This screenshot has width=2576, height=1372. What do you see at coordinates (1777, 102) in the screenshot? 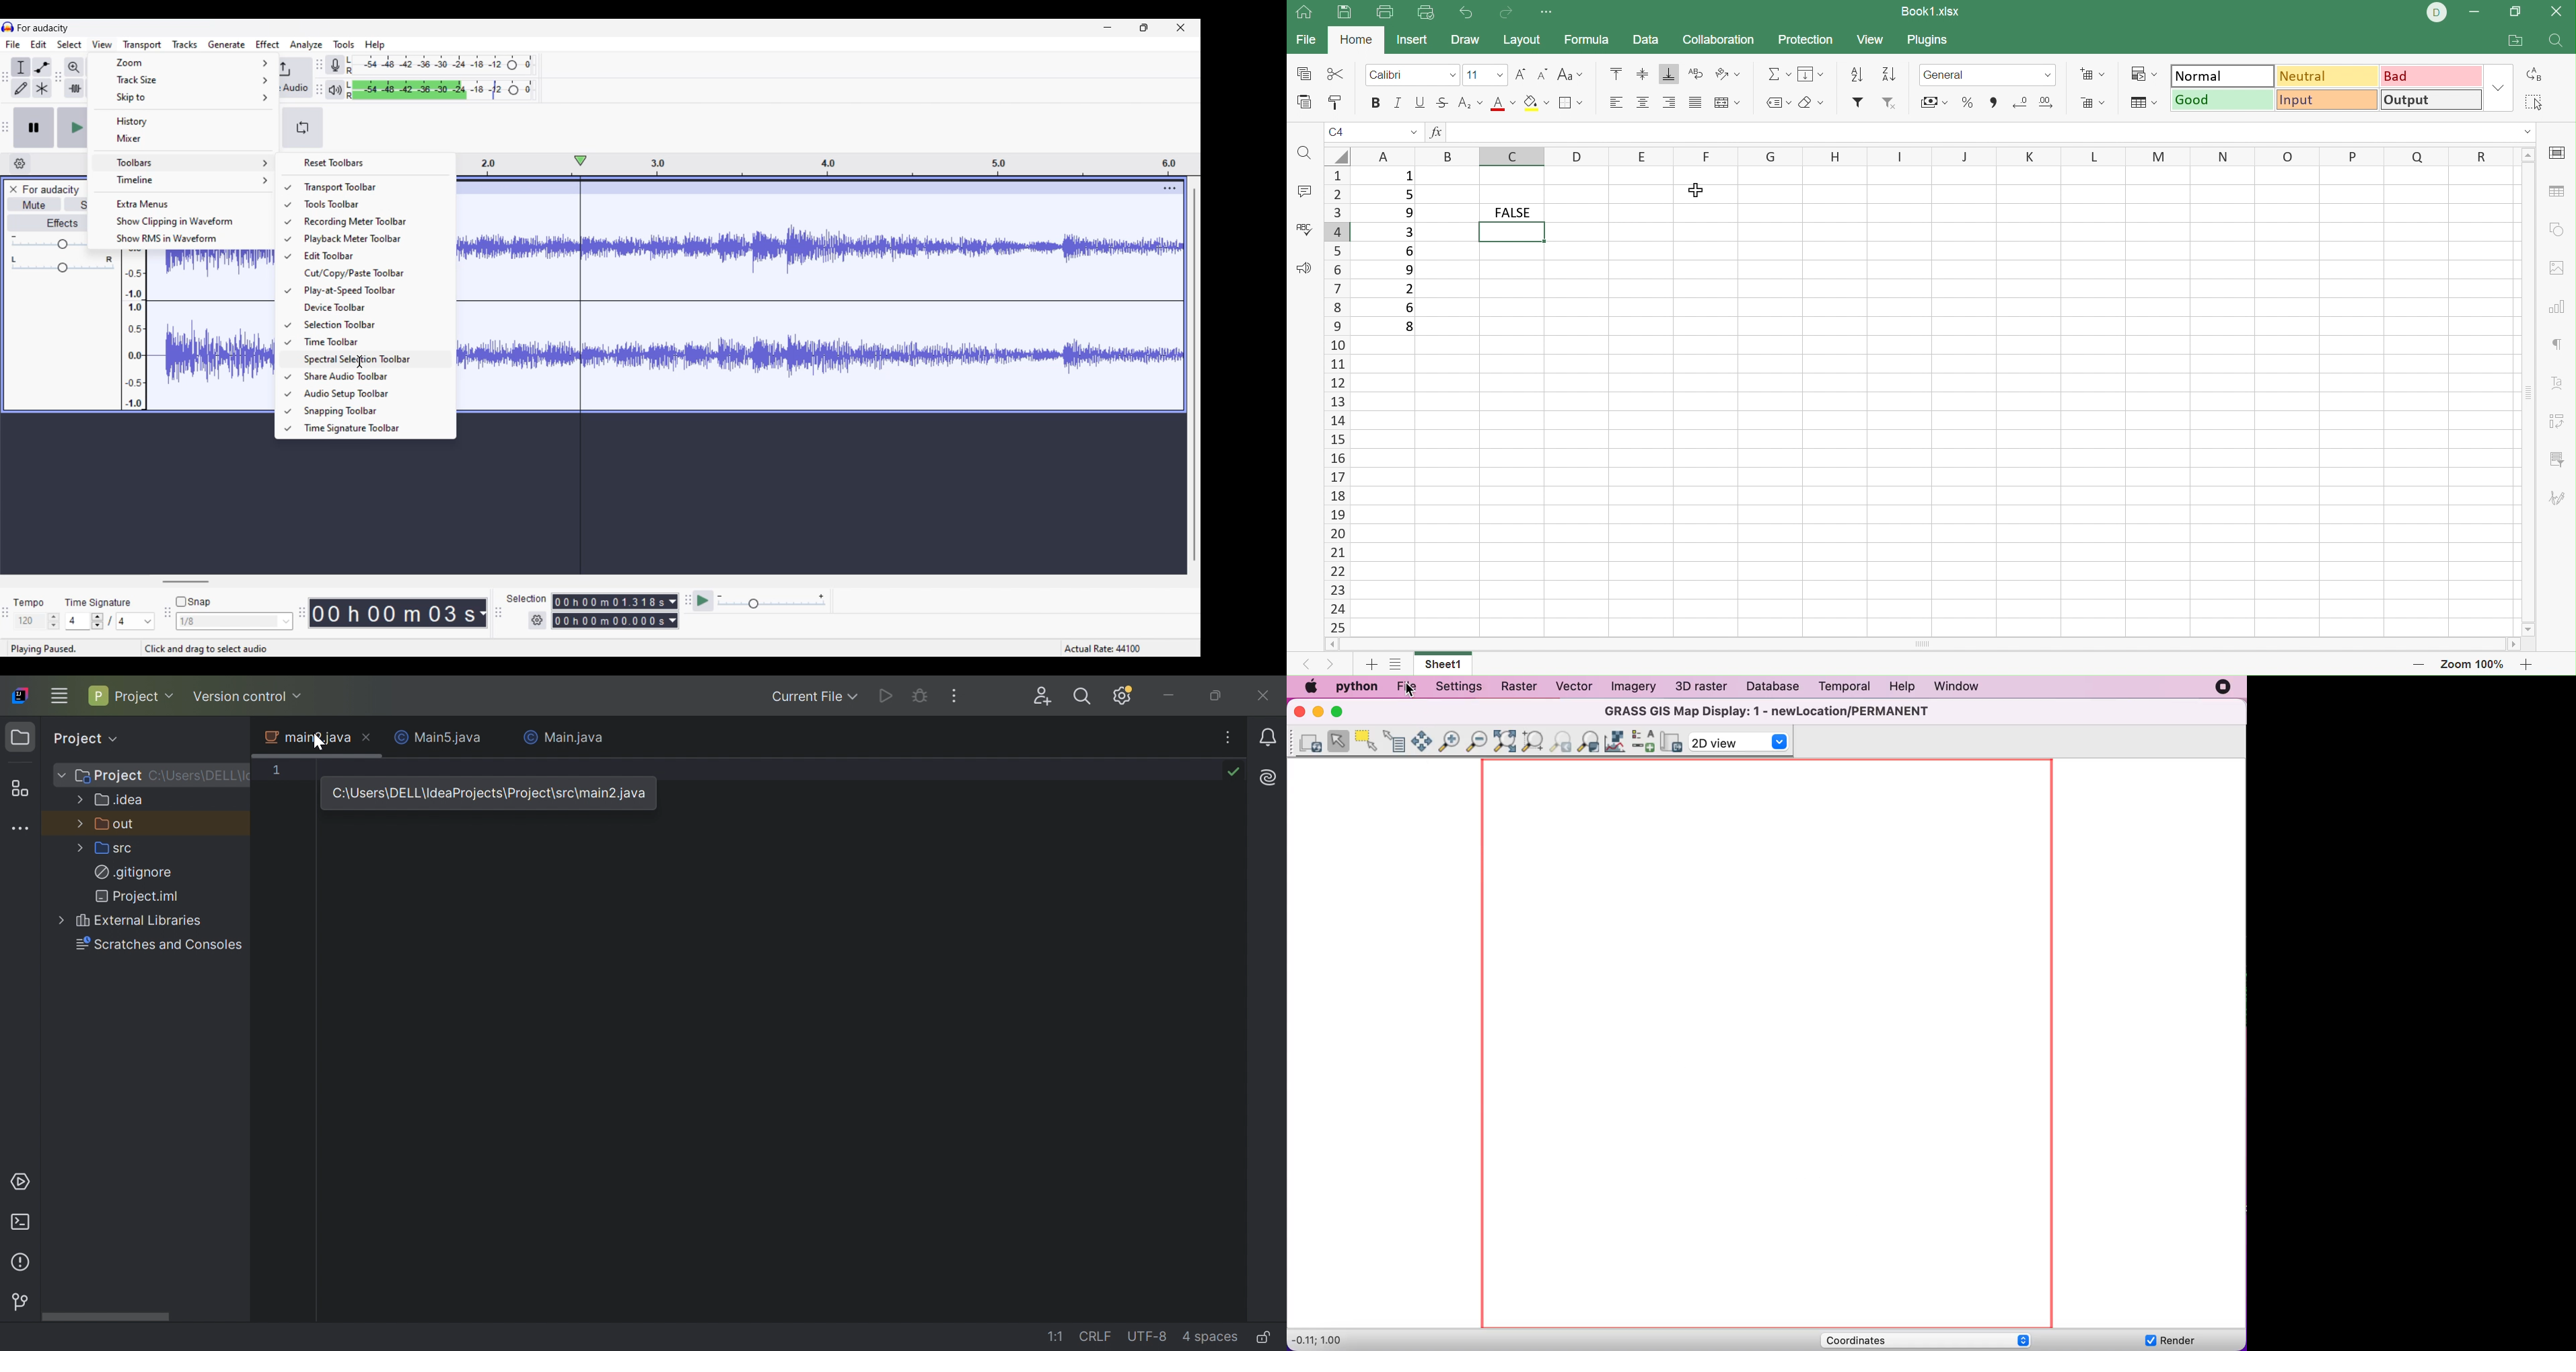
I see `Named ranges` at bounding box center [1777, 102].